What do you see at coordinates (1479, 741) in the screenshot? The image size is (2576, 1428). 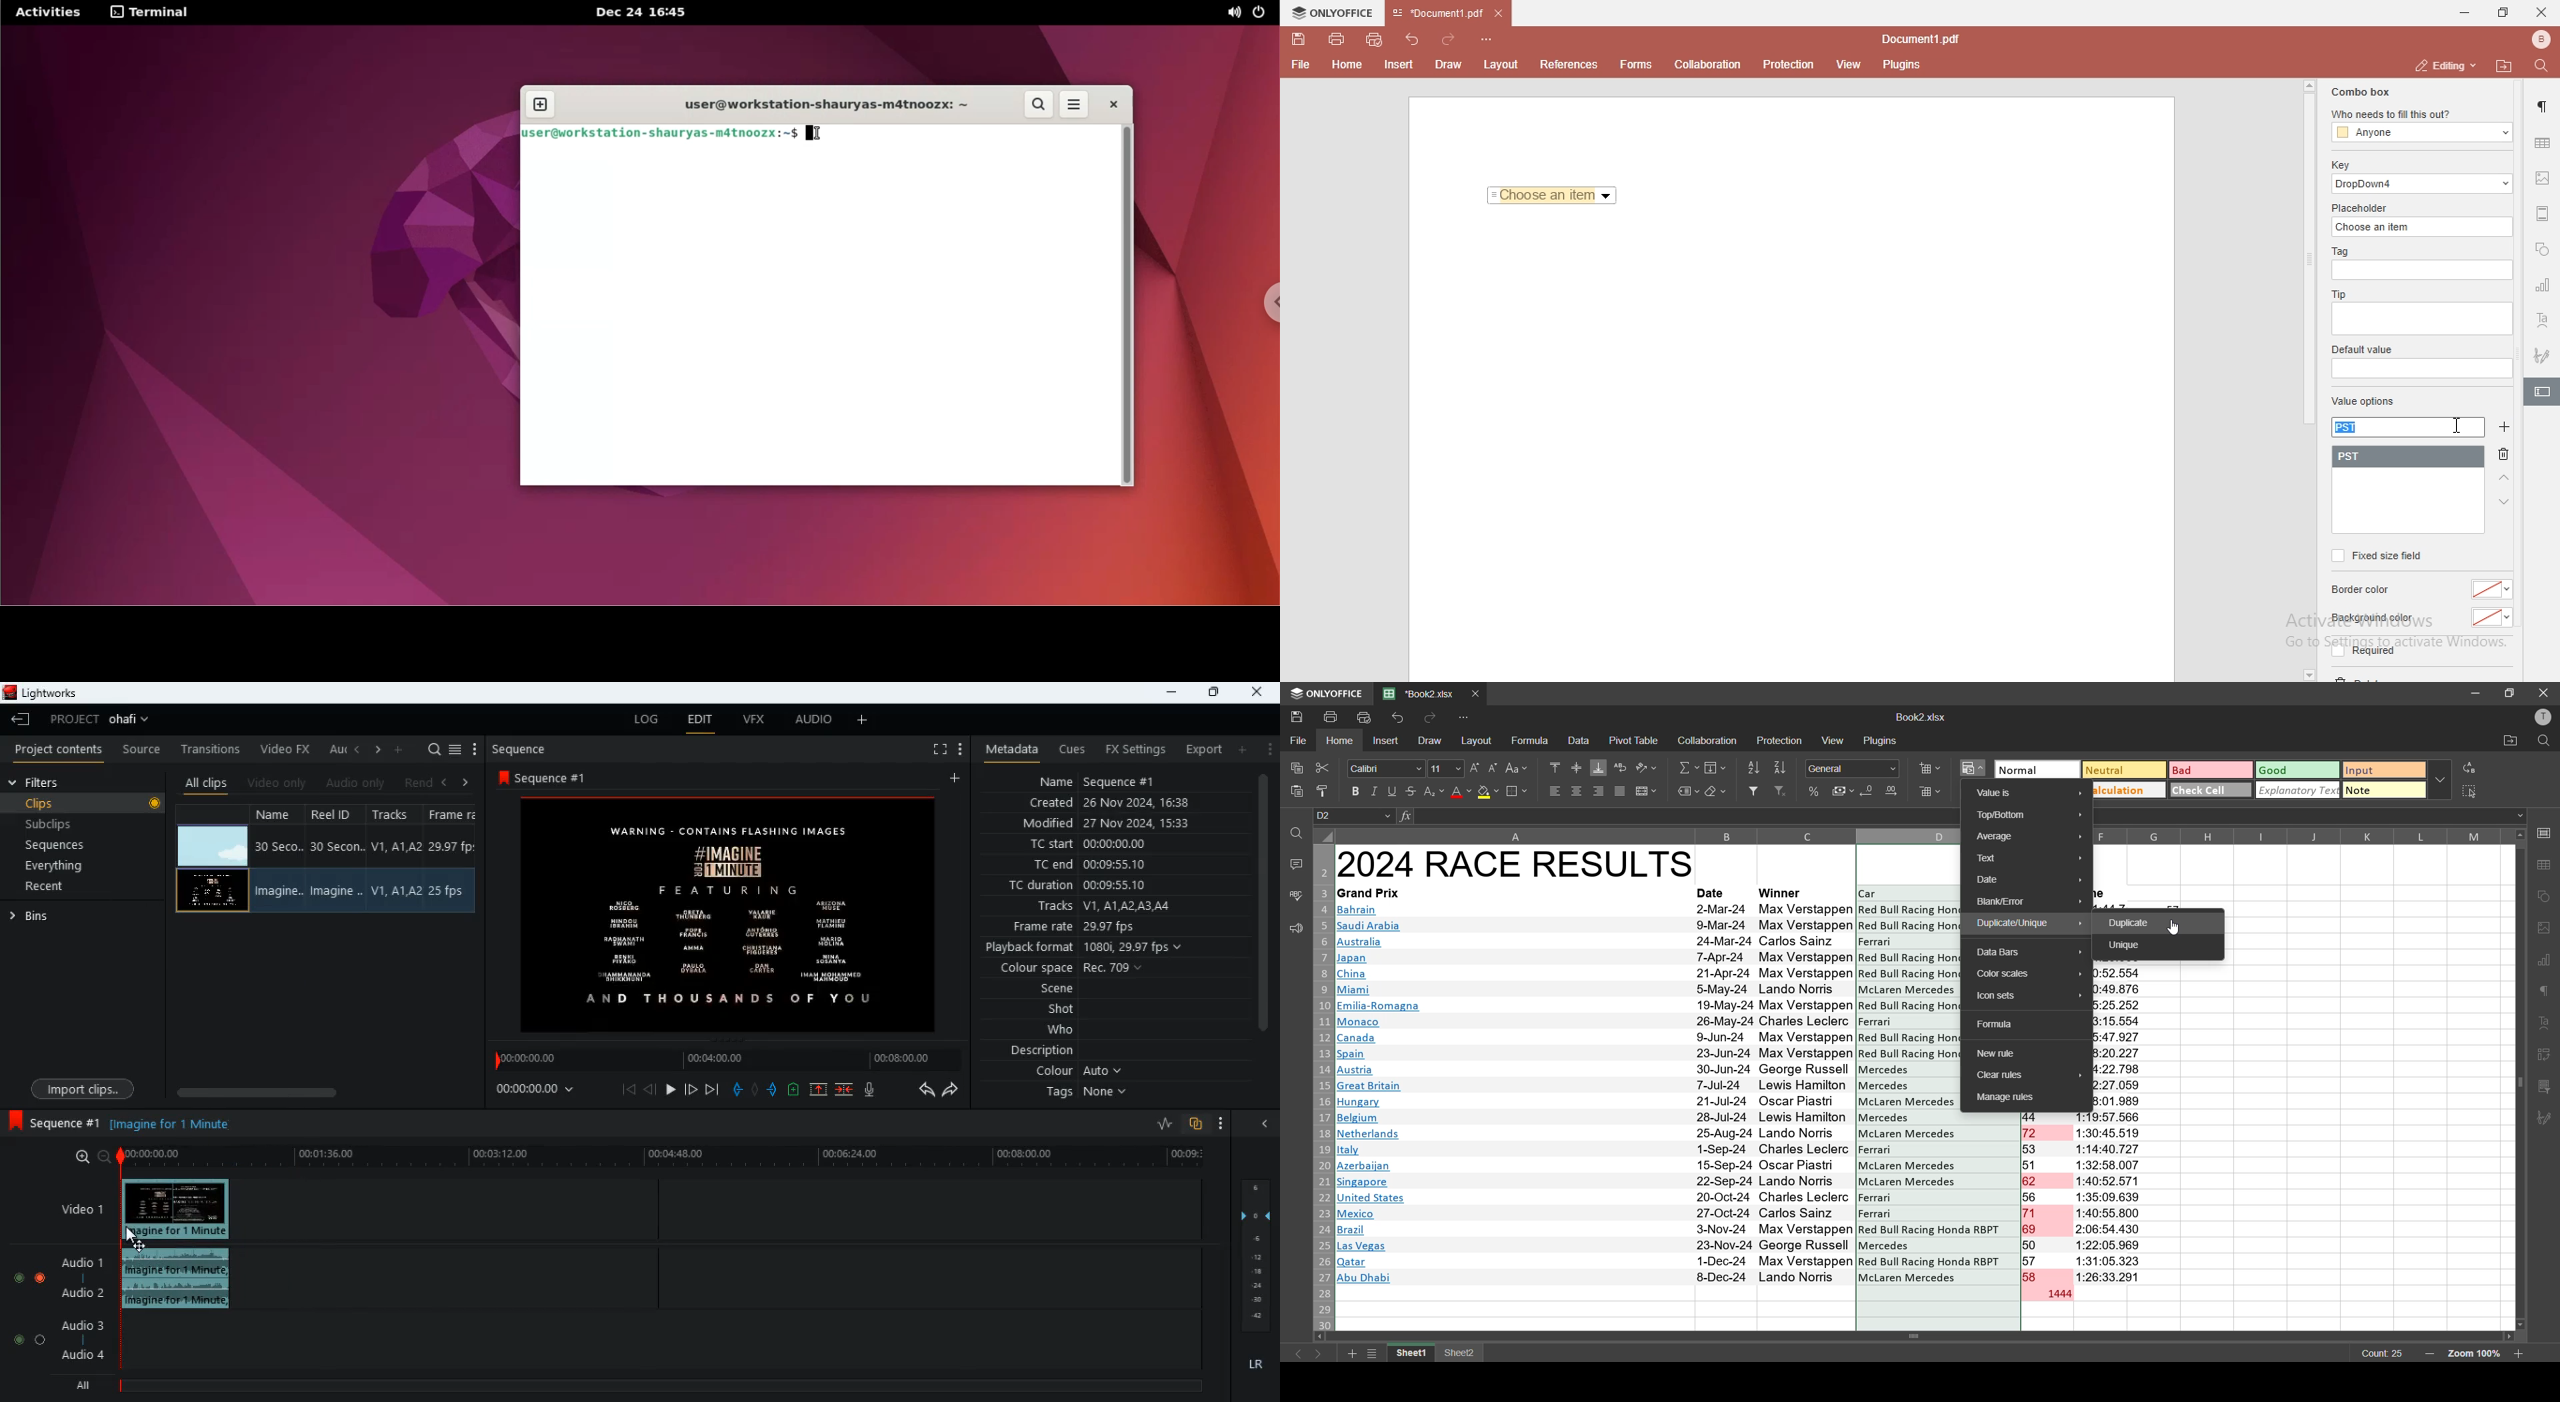 I see `layout` at bounding box center [1479, 741].